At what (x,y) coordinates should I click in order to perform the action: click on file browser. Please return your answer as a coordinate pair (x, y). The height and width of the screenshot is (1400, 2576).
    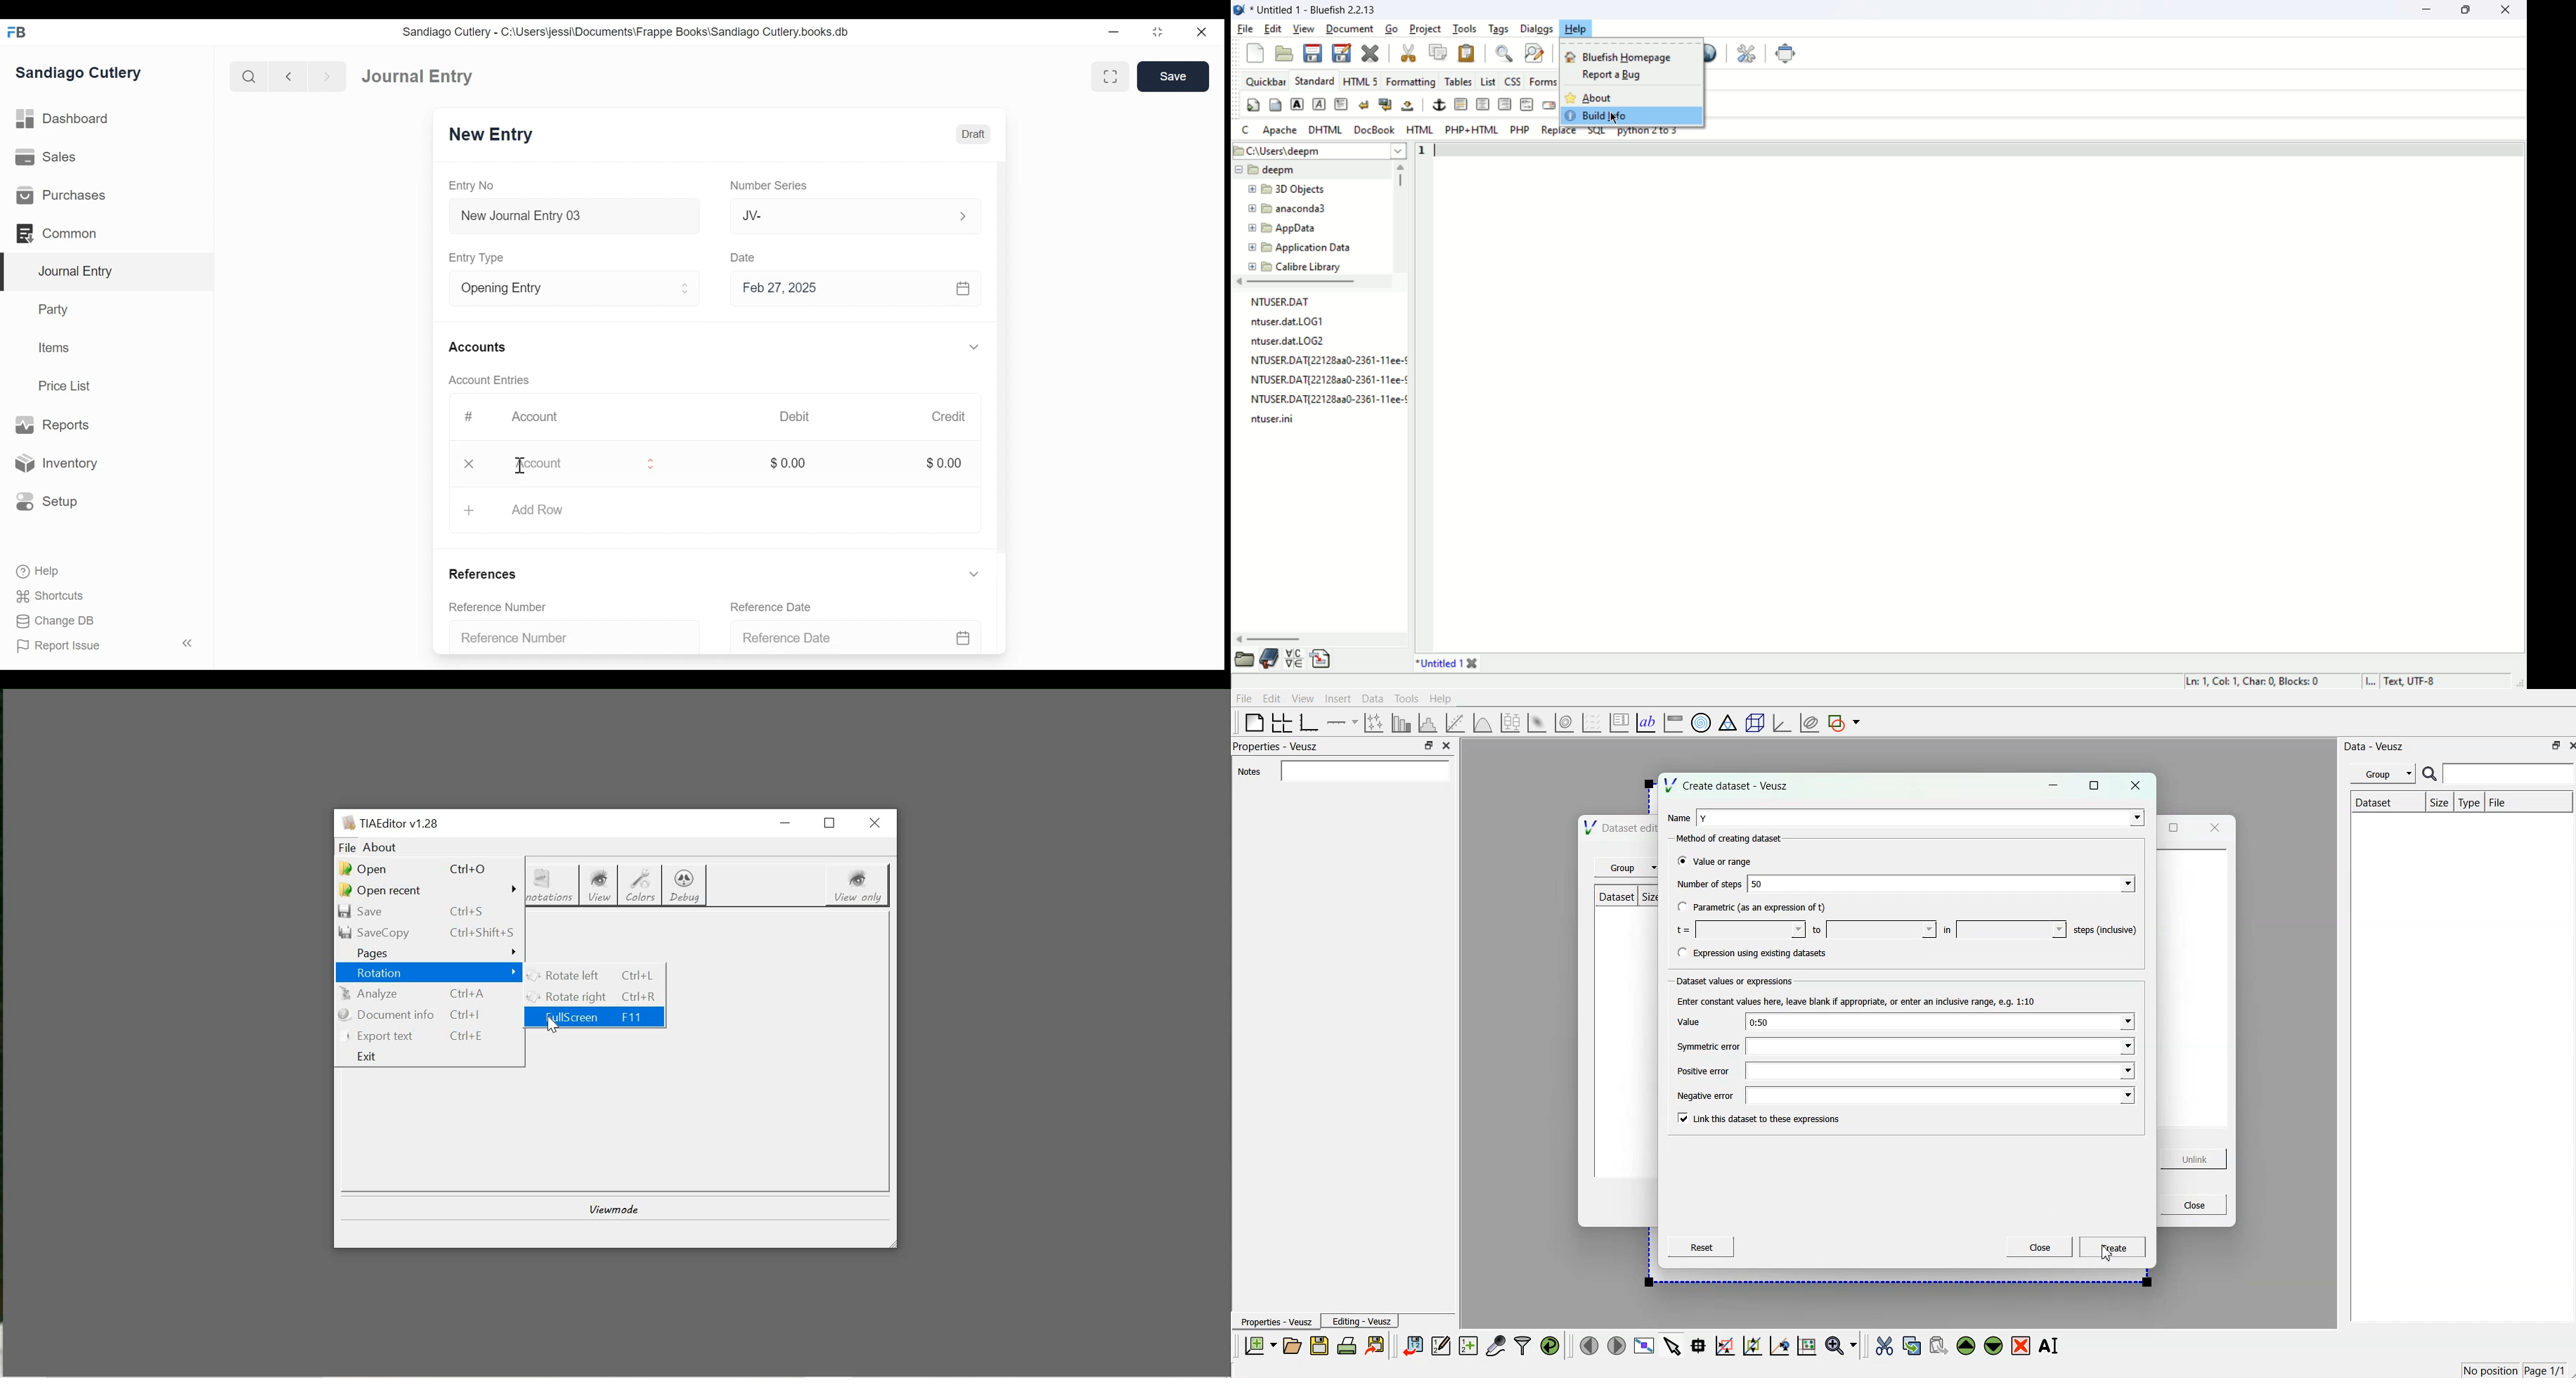
    Looking at the image, I should click on (1244, 658).